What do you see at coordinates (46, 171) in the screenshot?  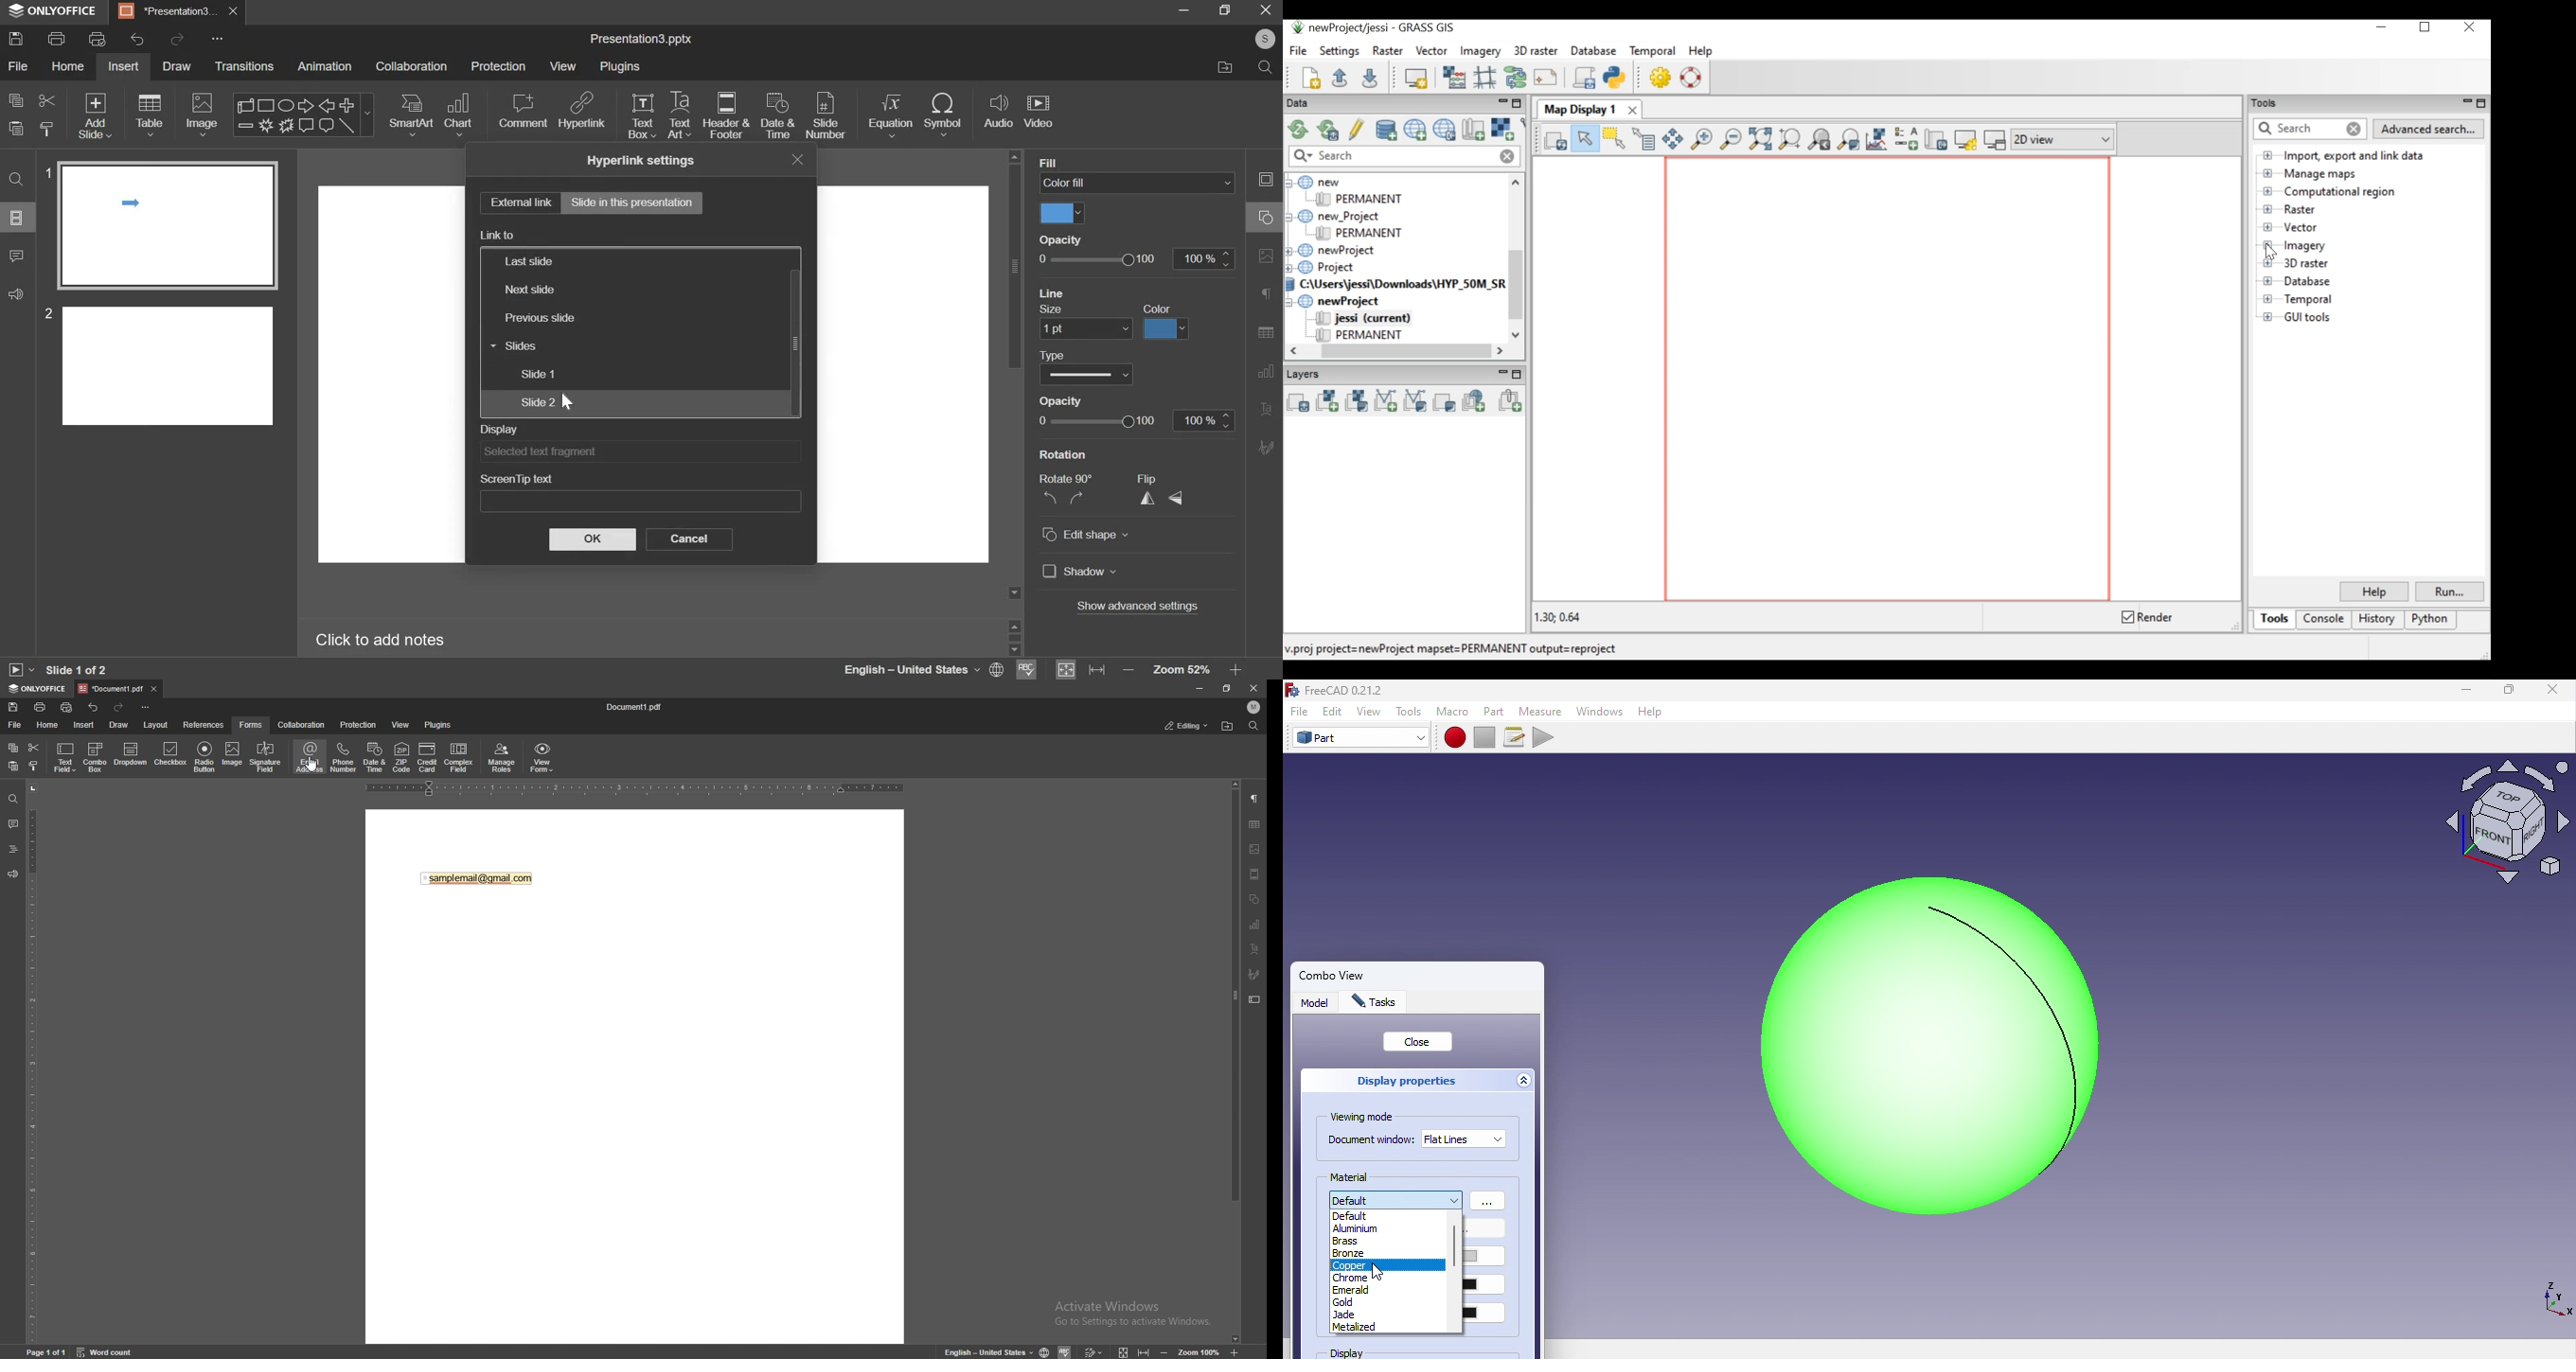 I see `slide number` at bounding box center [46, 171].